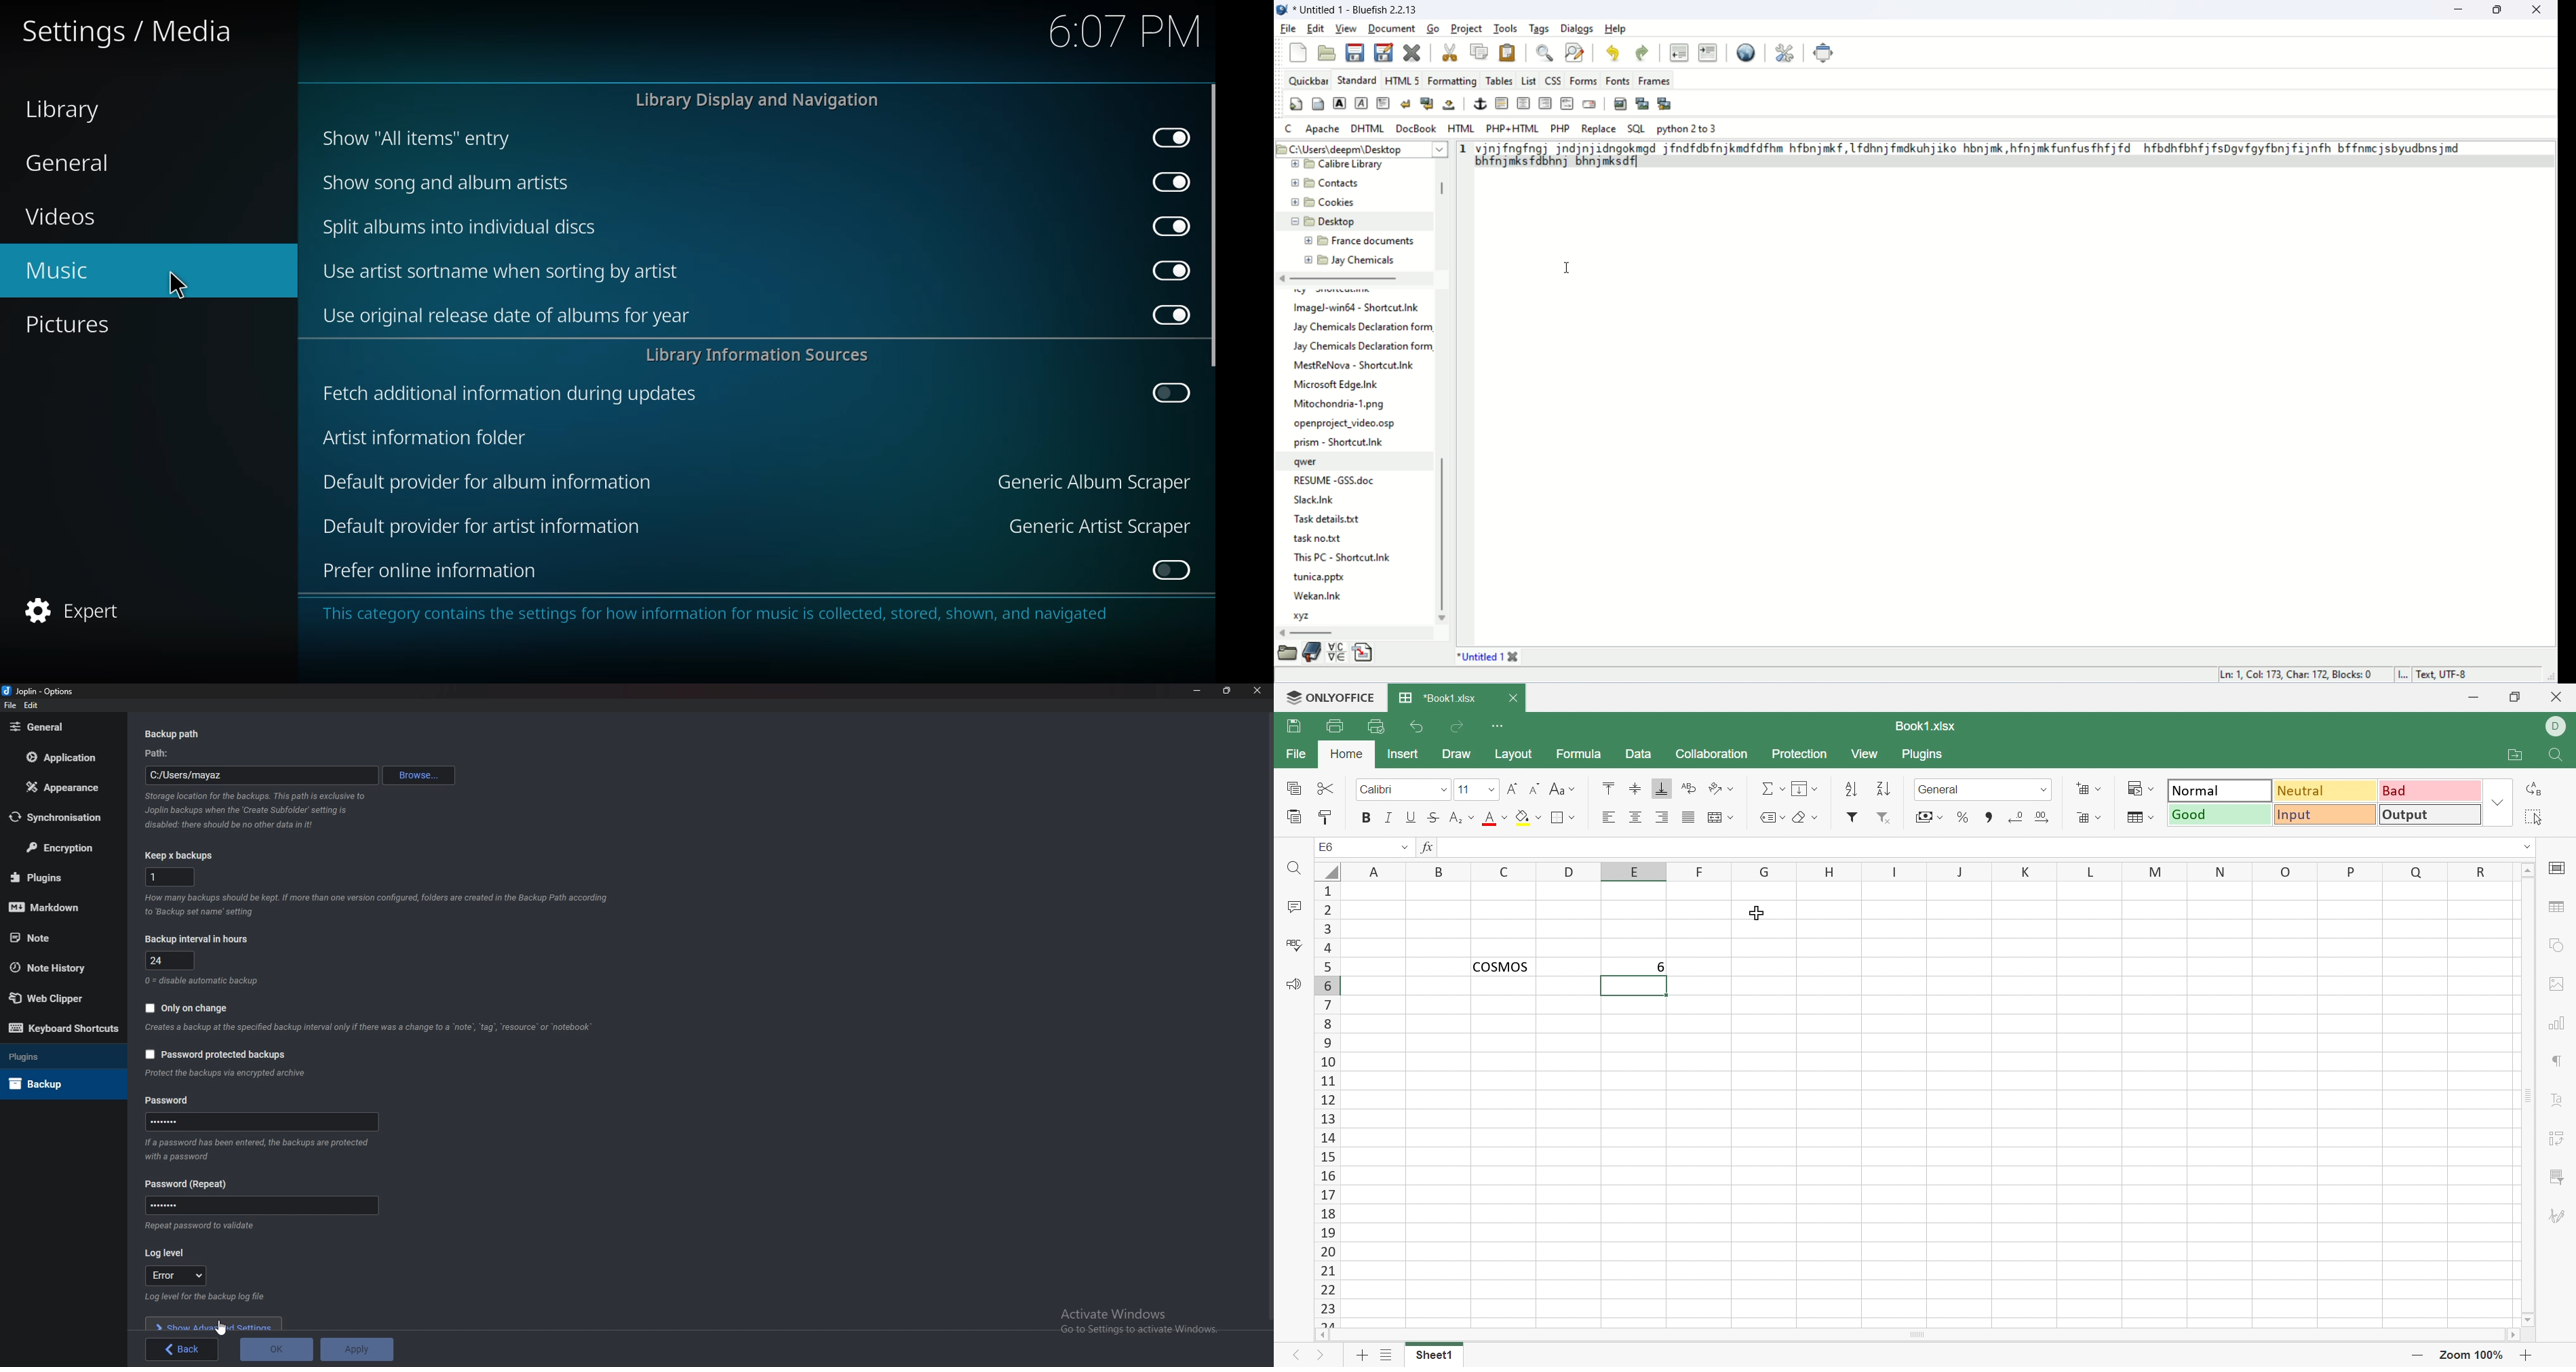 The width and height of the screenshot is (2576, 1372). What do you see at coordinates (1515, 655) in the screenshot?
I see `close` at bounding box center [1515, 655].